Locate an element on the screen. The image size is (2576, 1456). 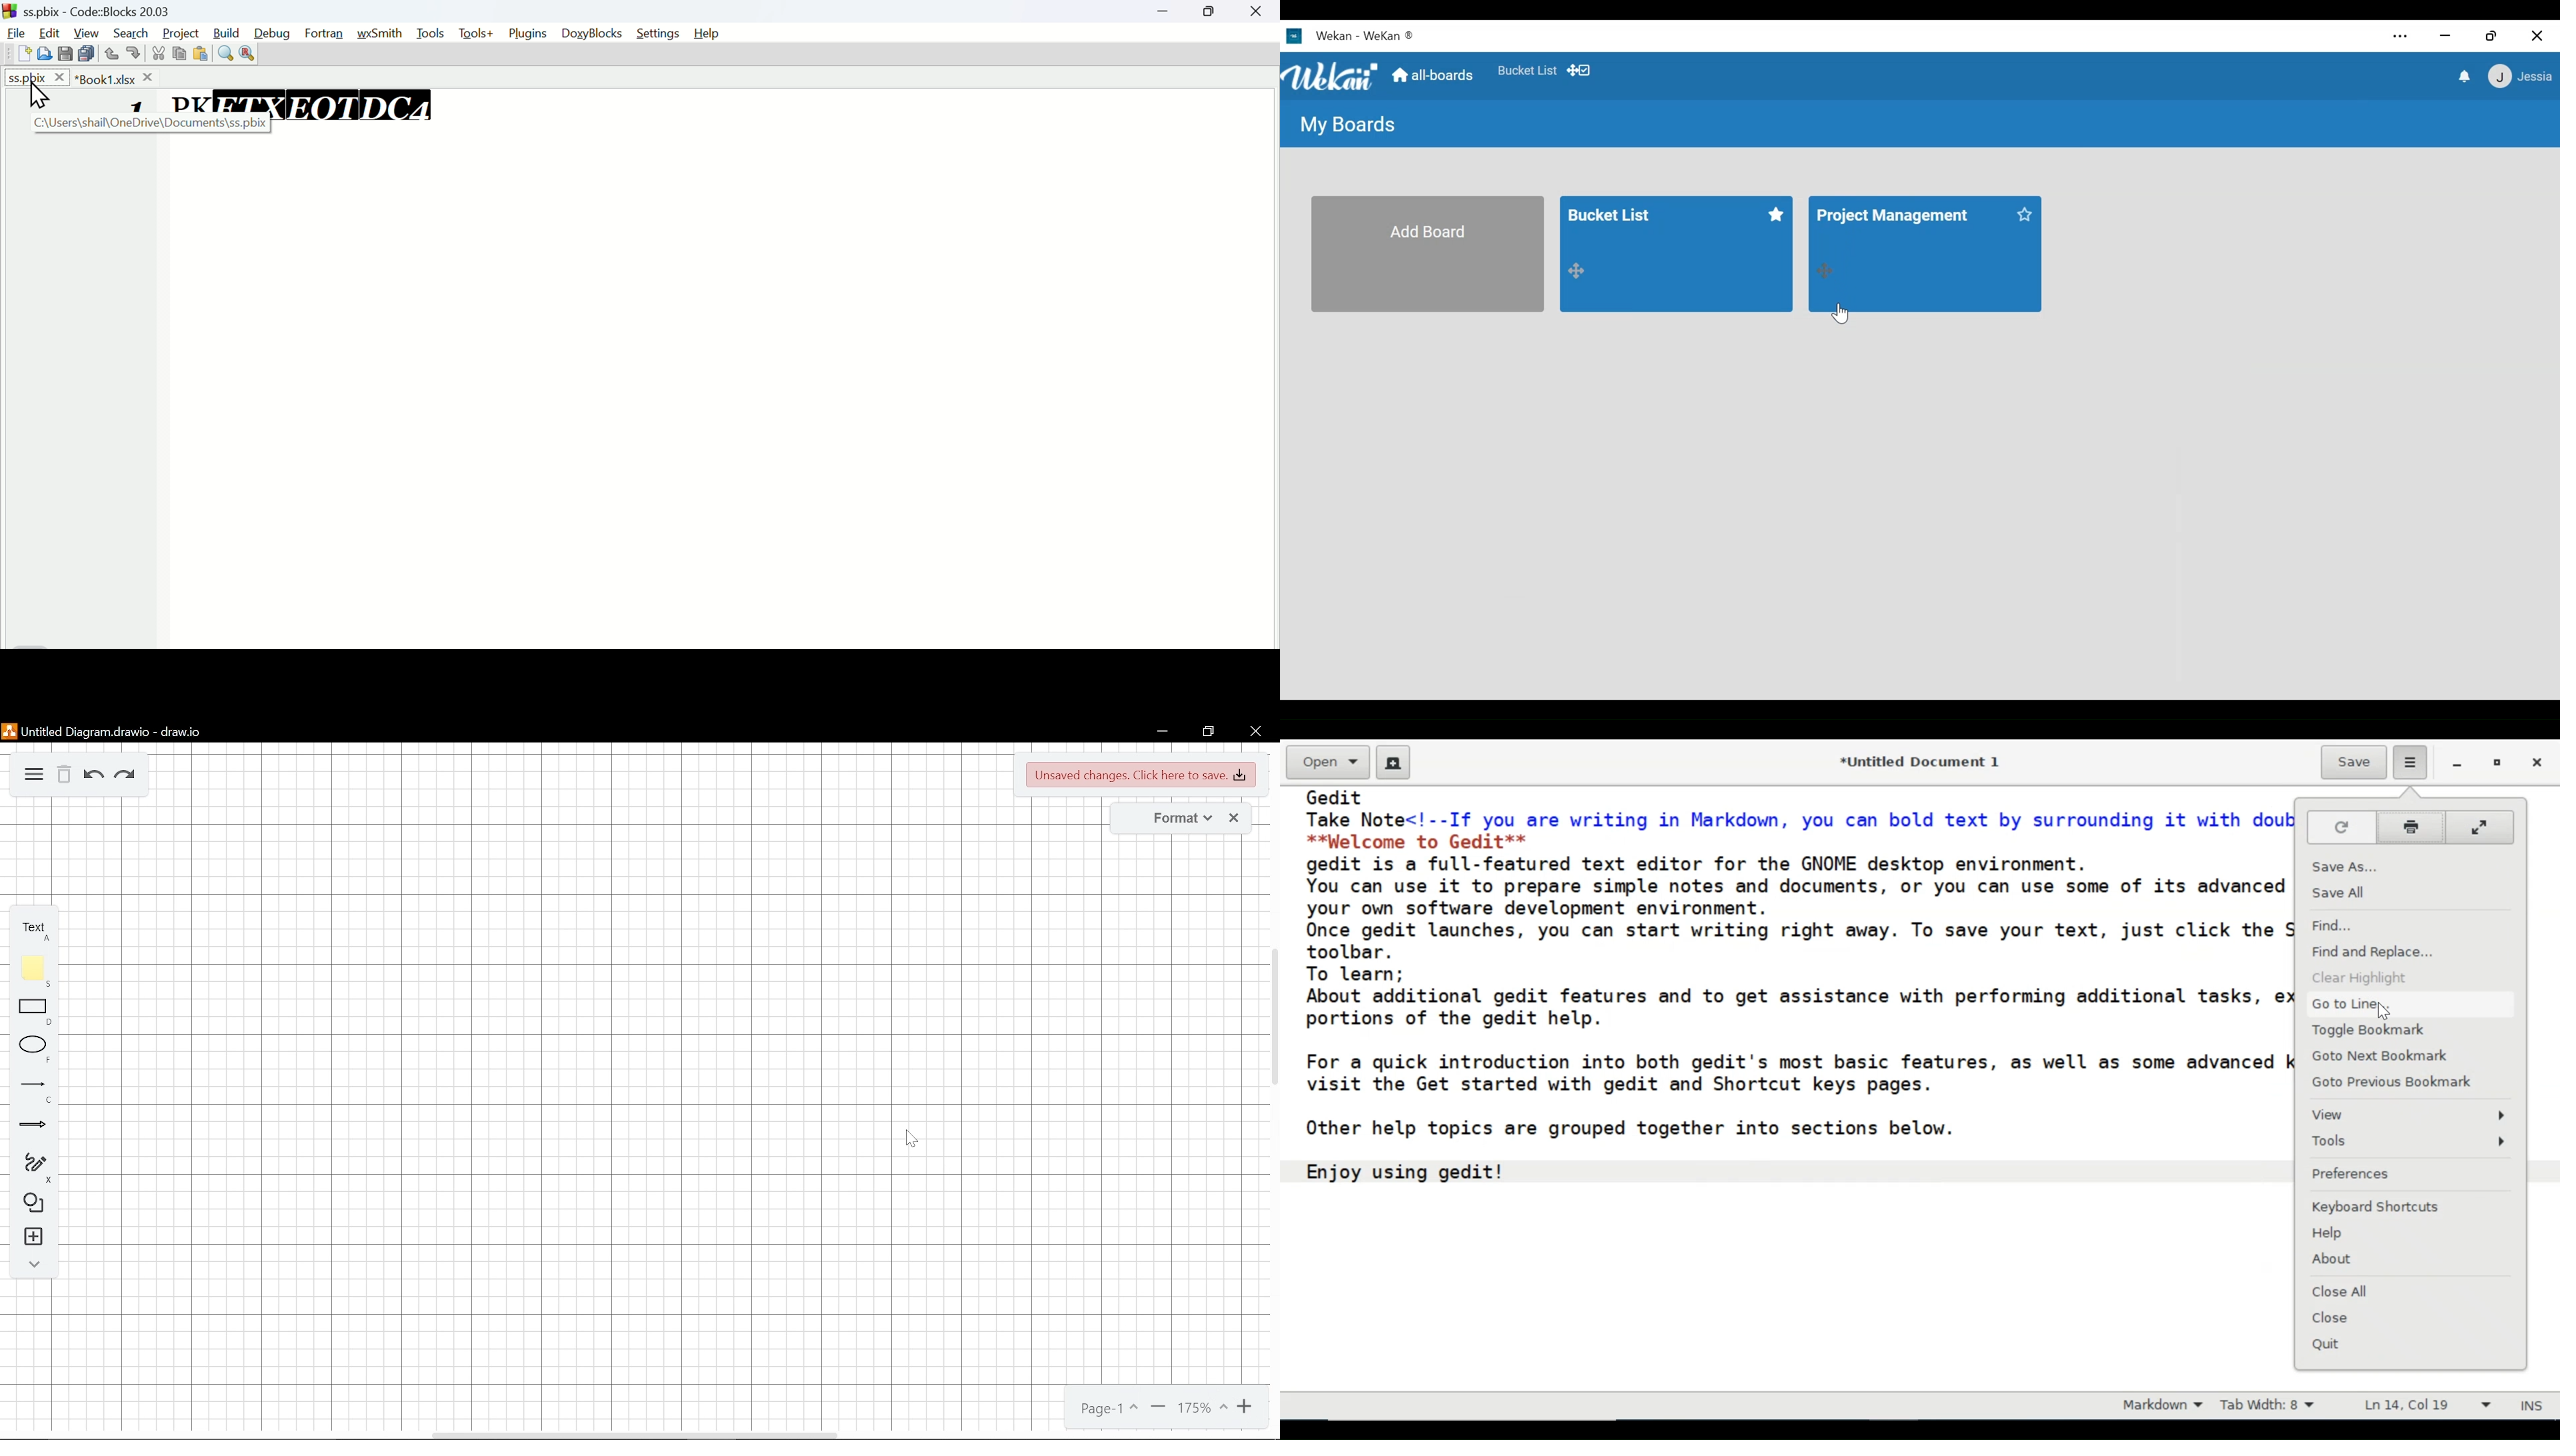
zoom out is located at coordinates (1159, 1406).